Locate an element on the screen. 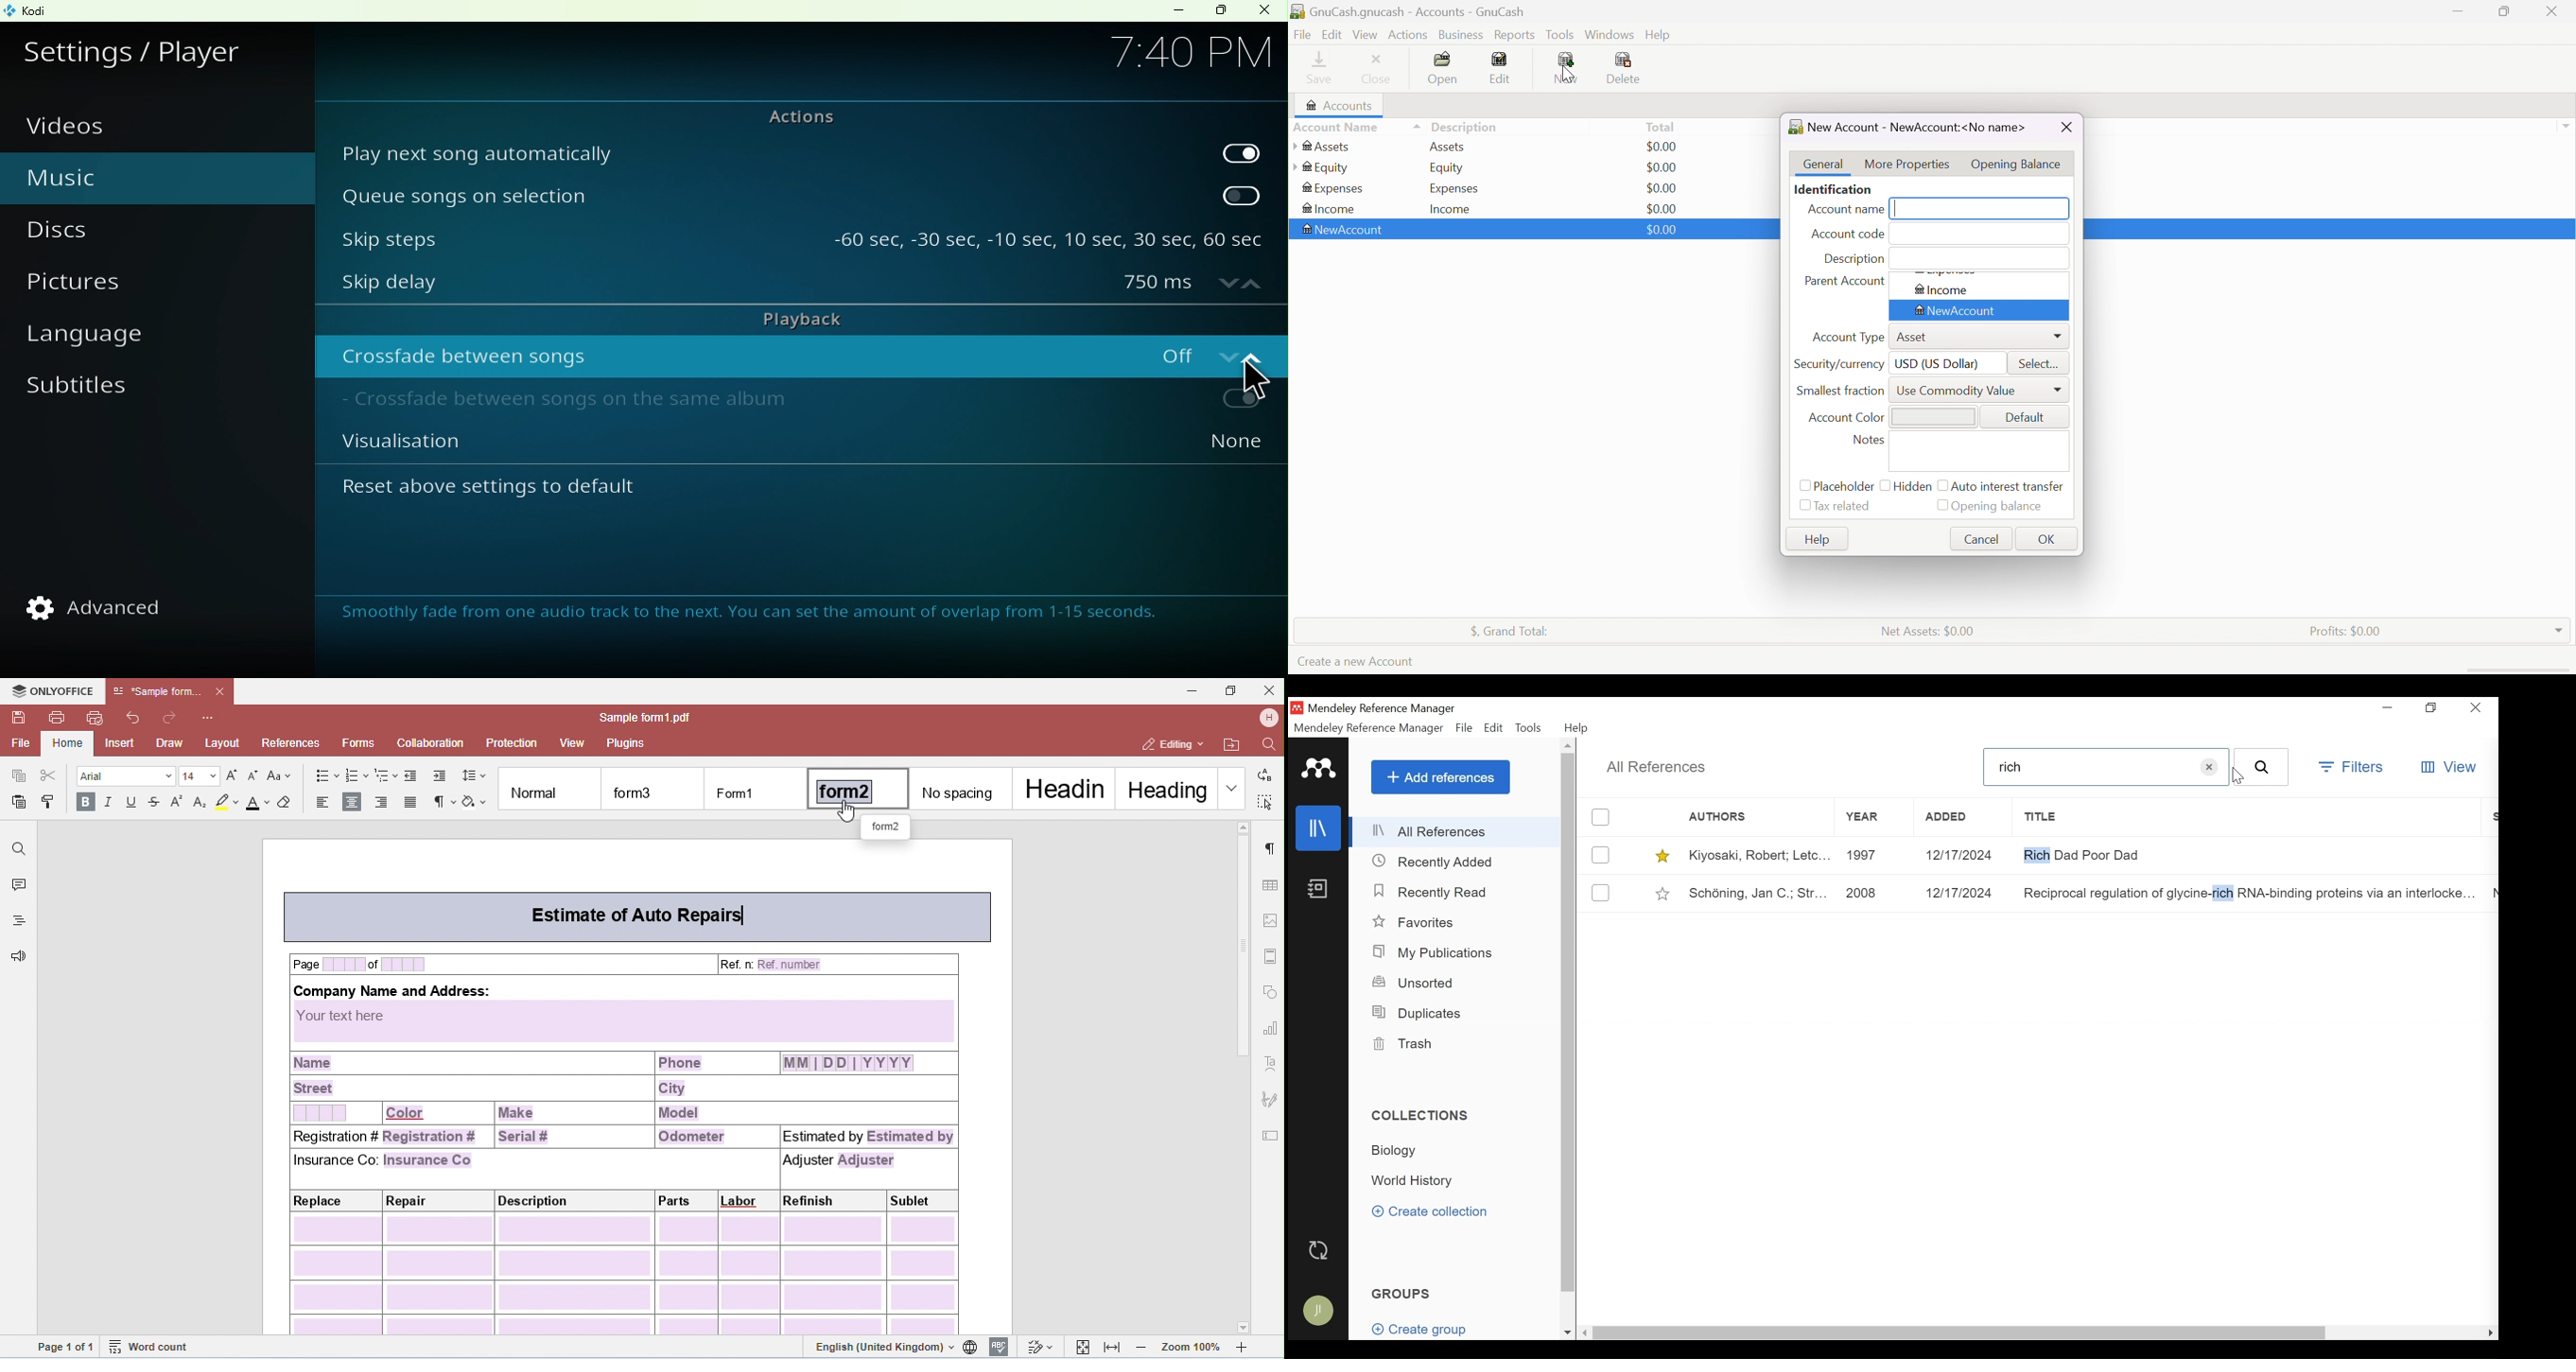 This screenshot has height=1372, width=2576. 2008 is located at coordinates (1870, 891).